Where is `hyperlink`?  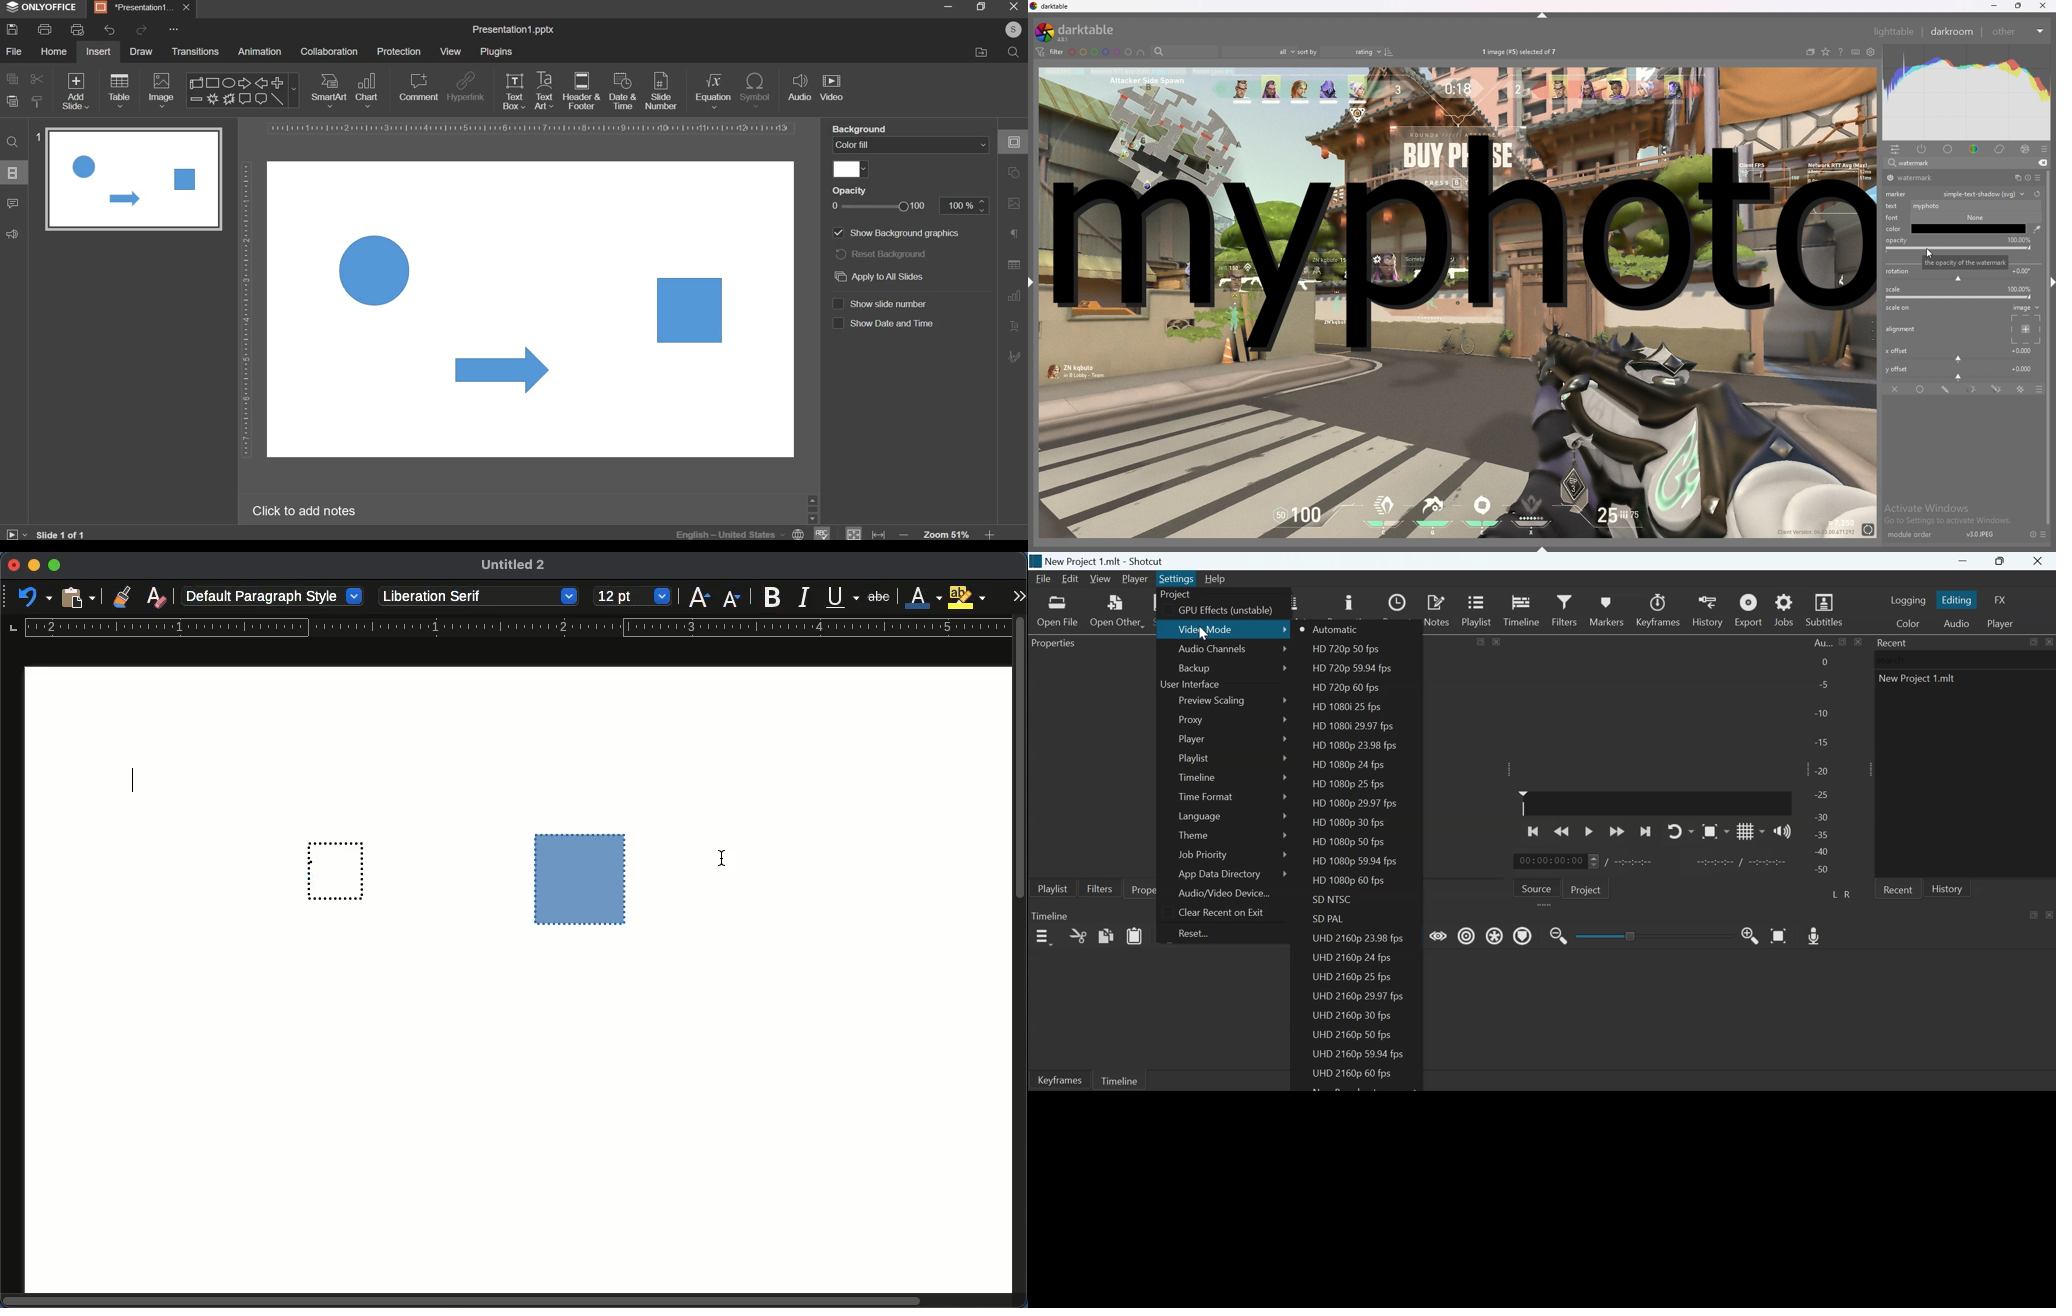
hyperlink is located at coordinates (465, 88).